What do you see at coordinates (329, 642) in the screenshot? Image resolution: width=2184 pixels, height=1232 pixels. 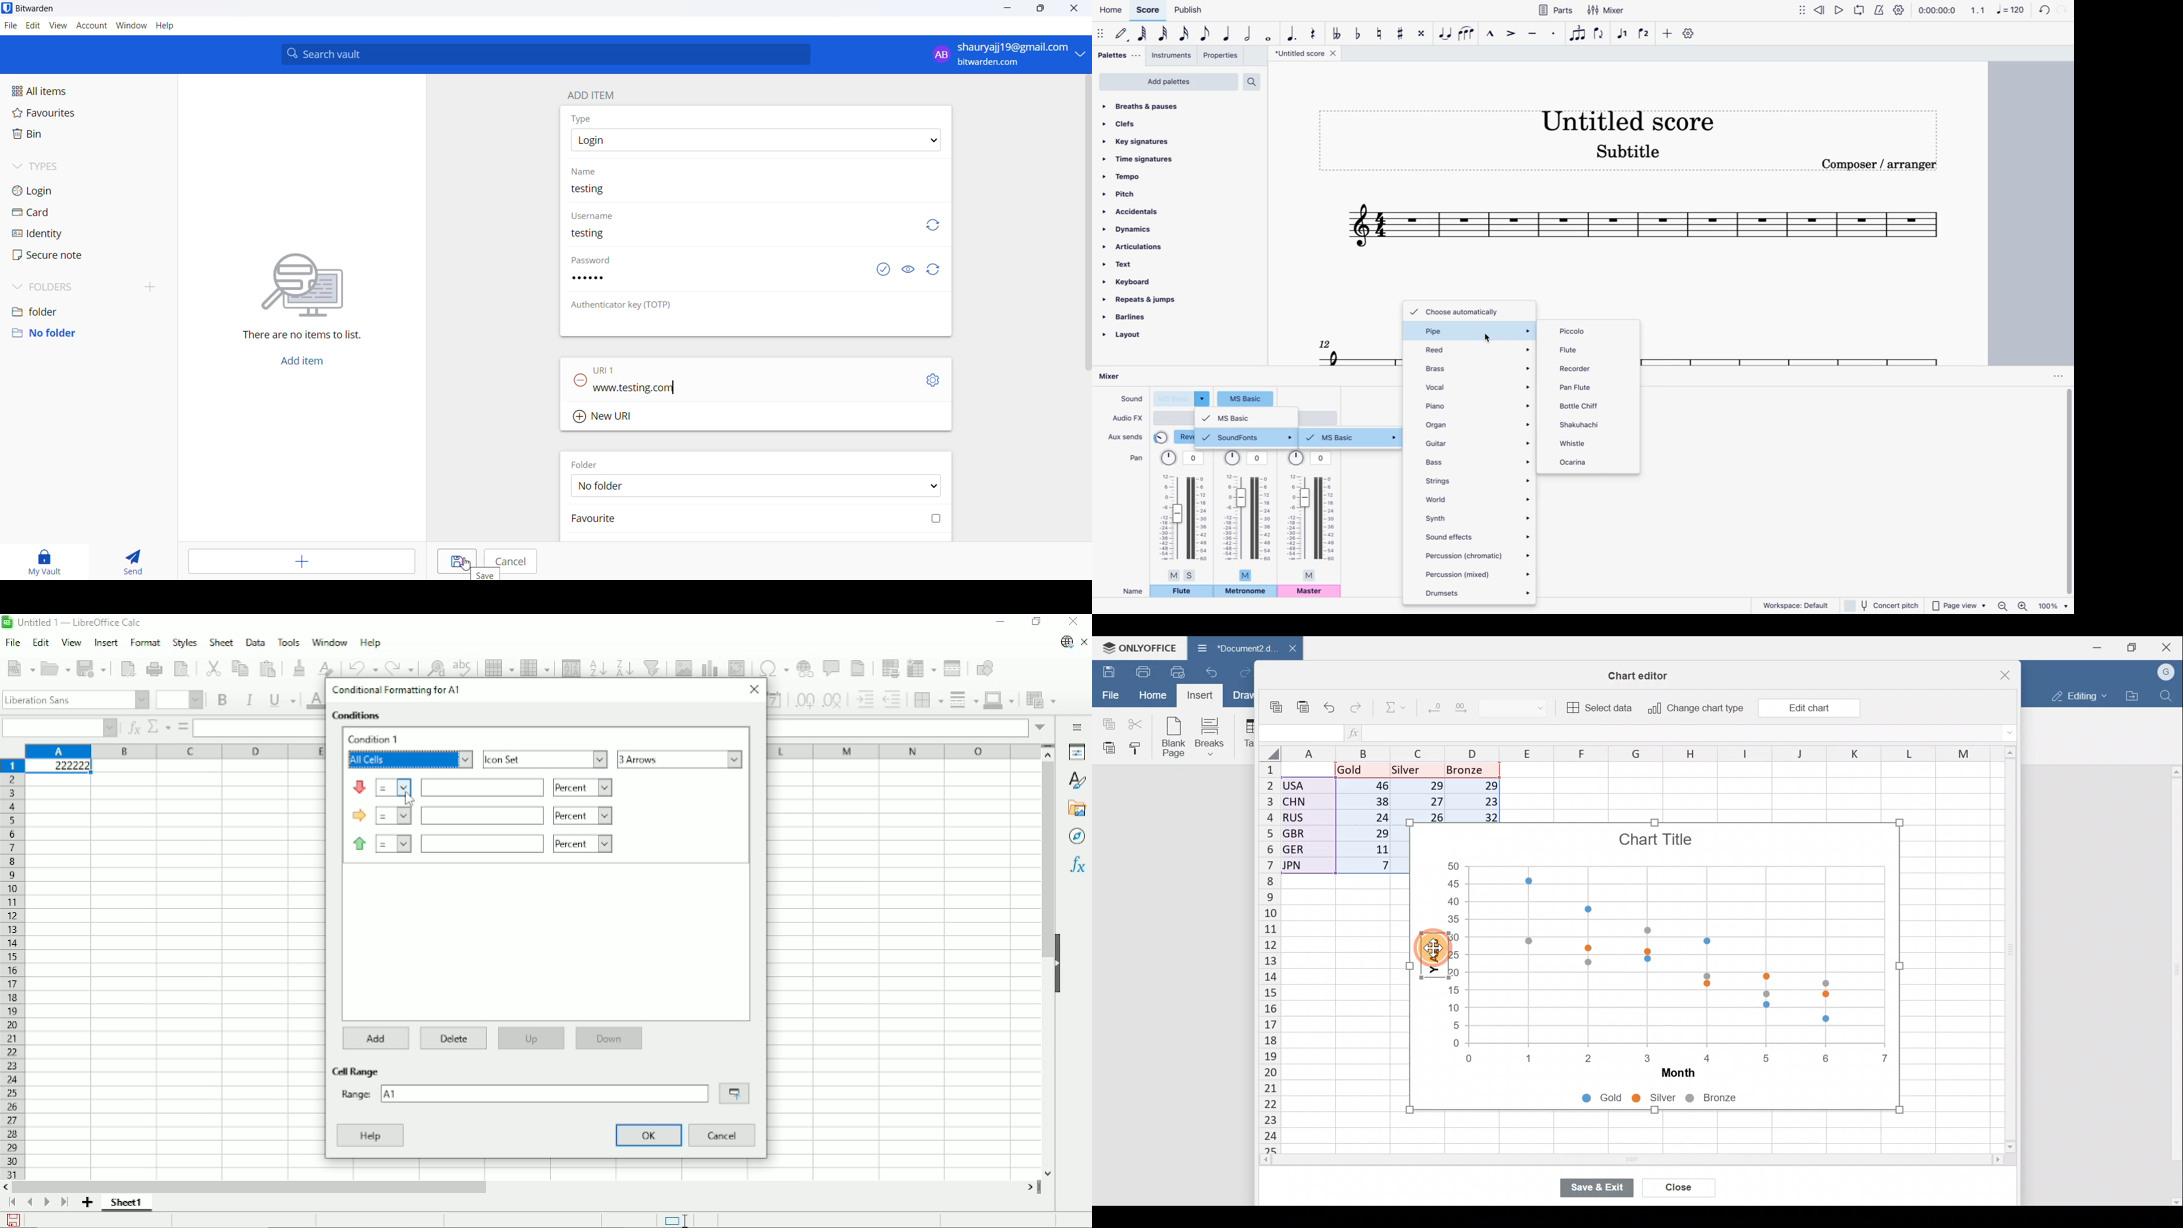 I see `Window` at bounding box center [329, 642].